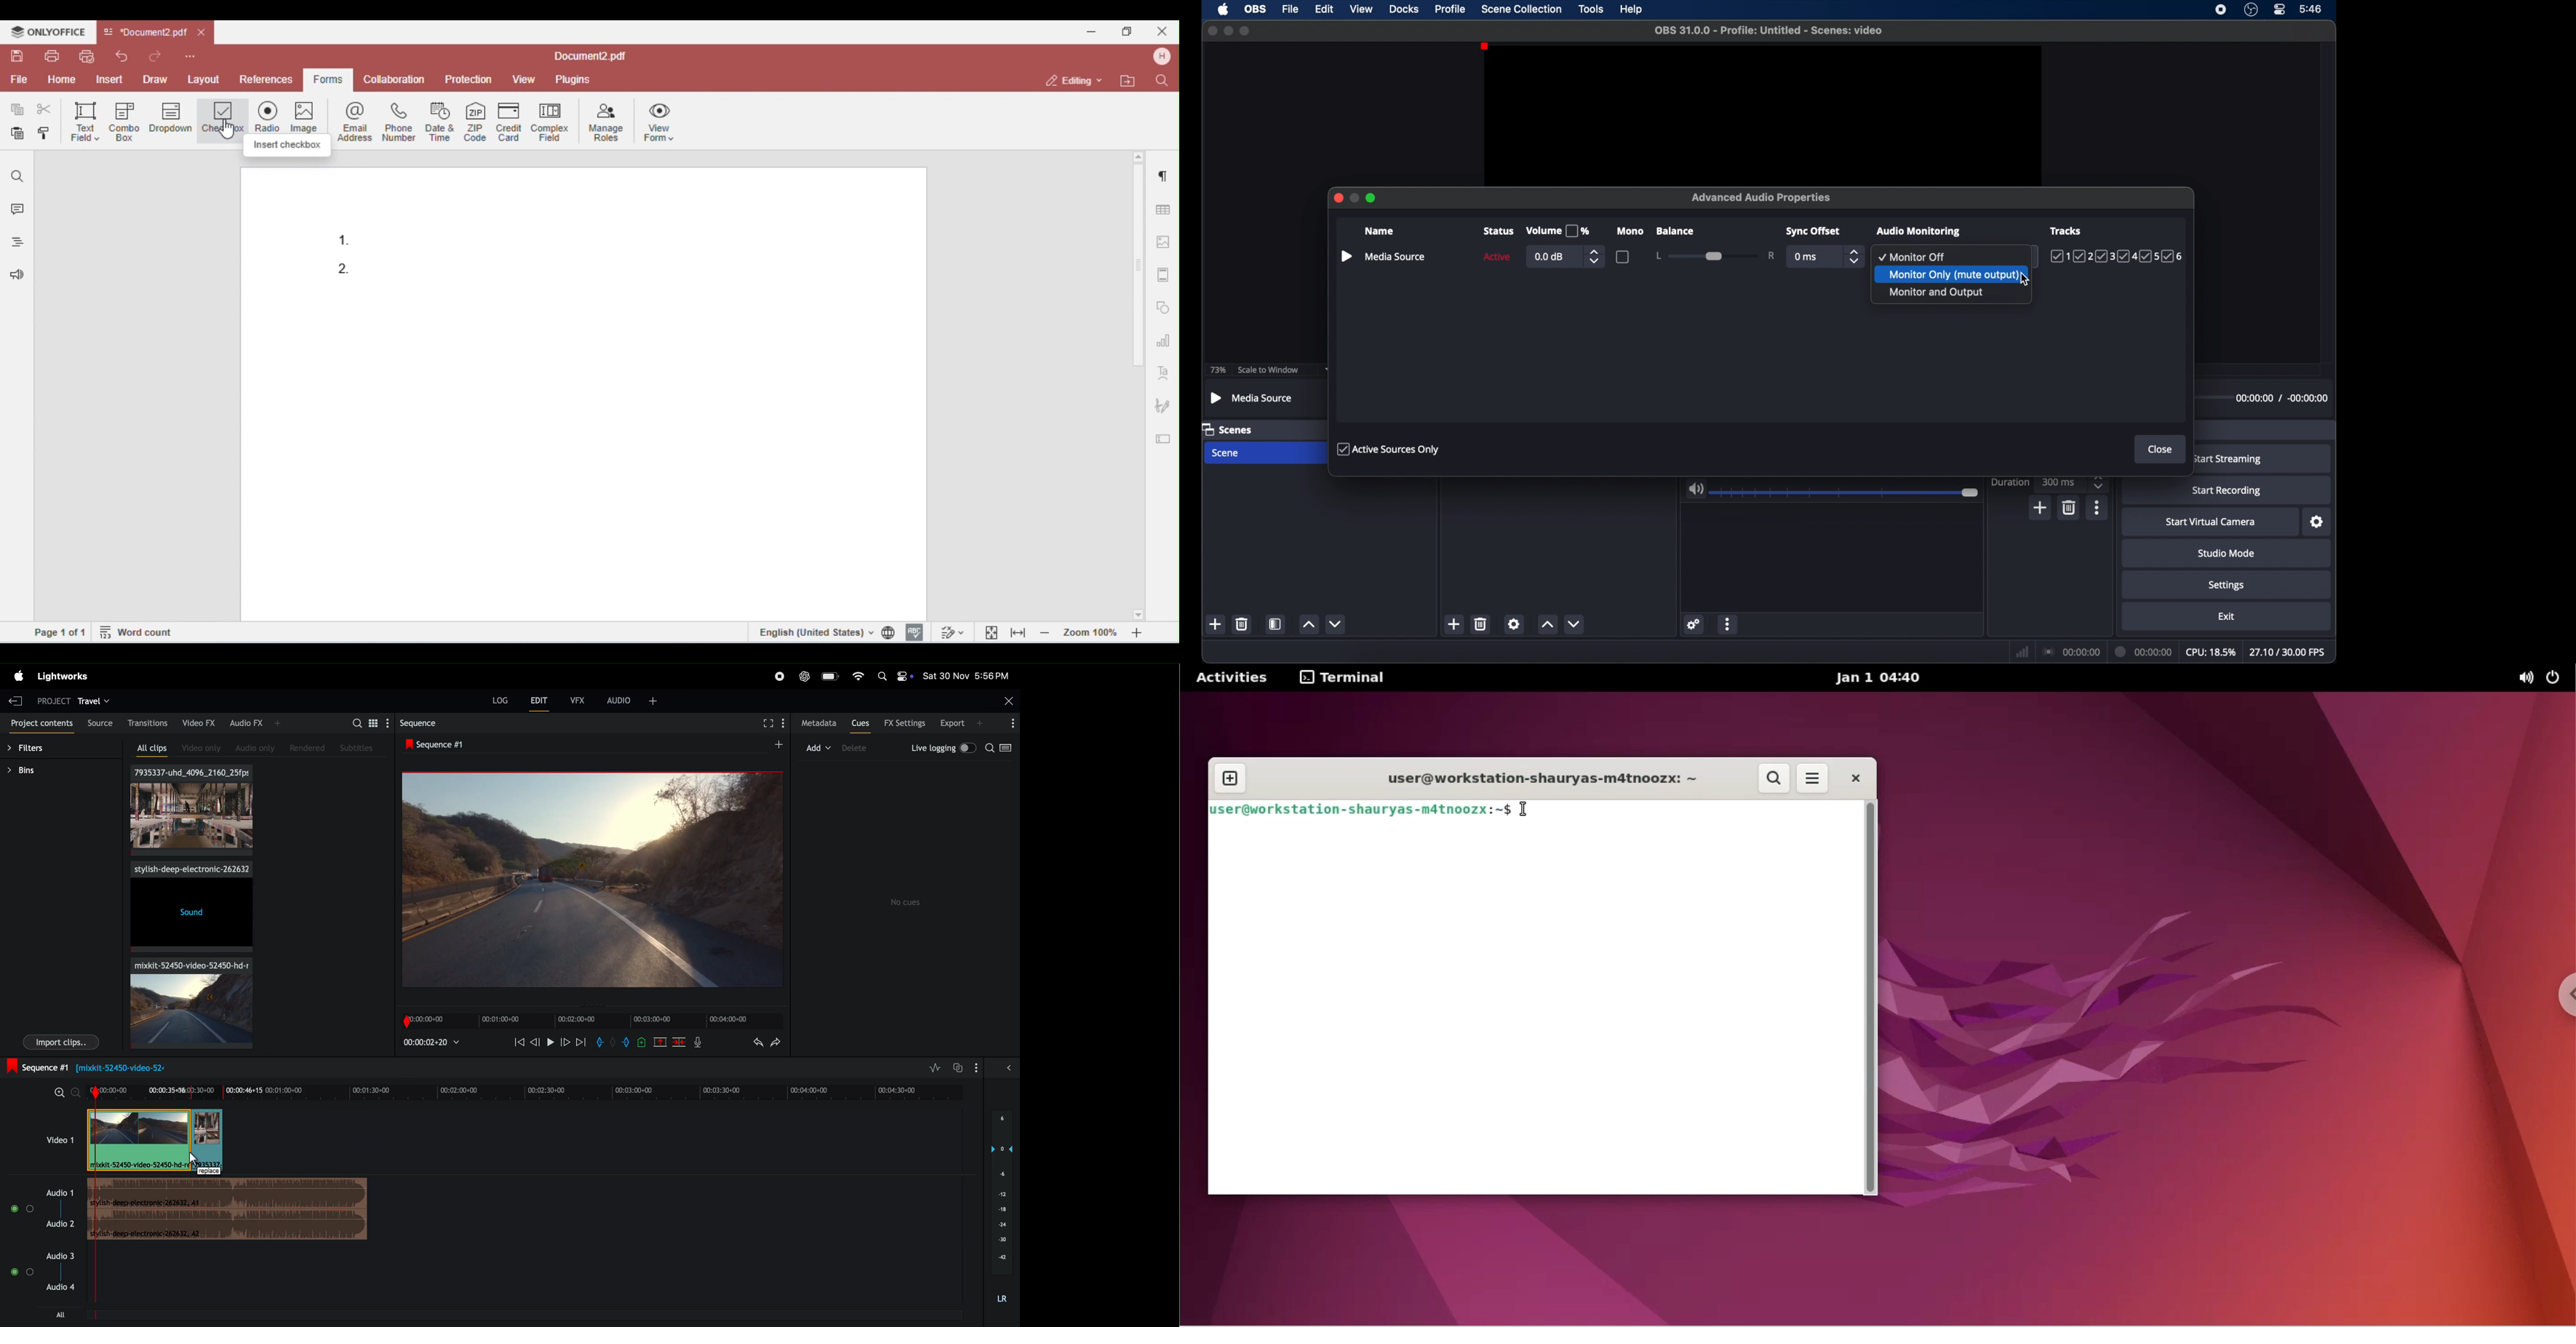 The width and height of the screenshot is (2576, 1344). What do you see at coordinates (660, 1042) in the screenshot?
I see `cut` at bounding box center [660, 1042].